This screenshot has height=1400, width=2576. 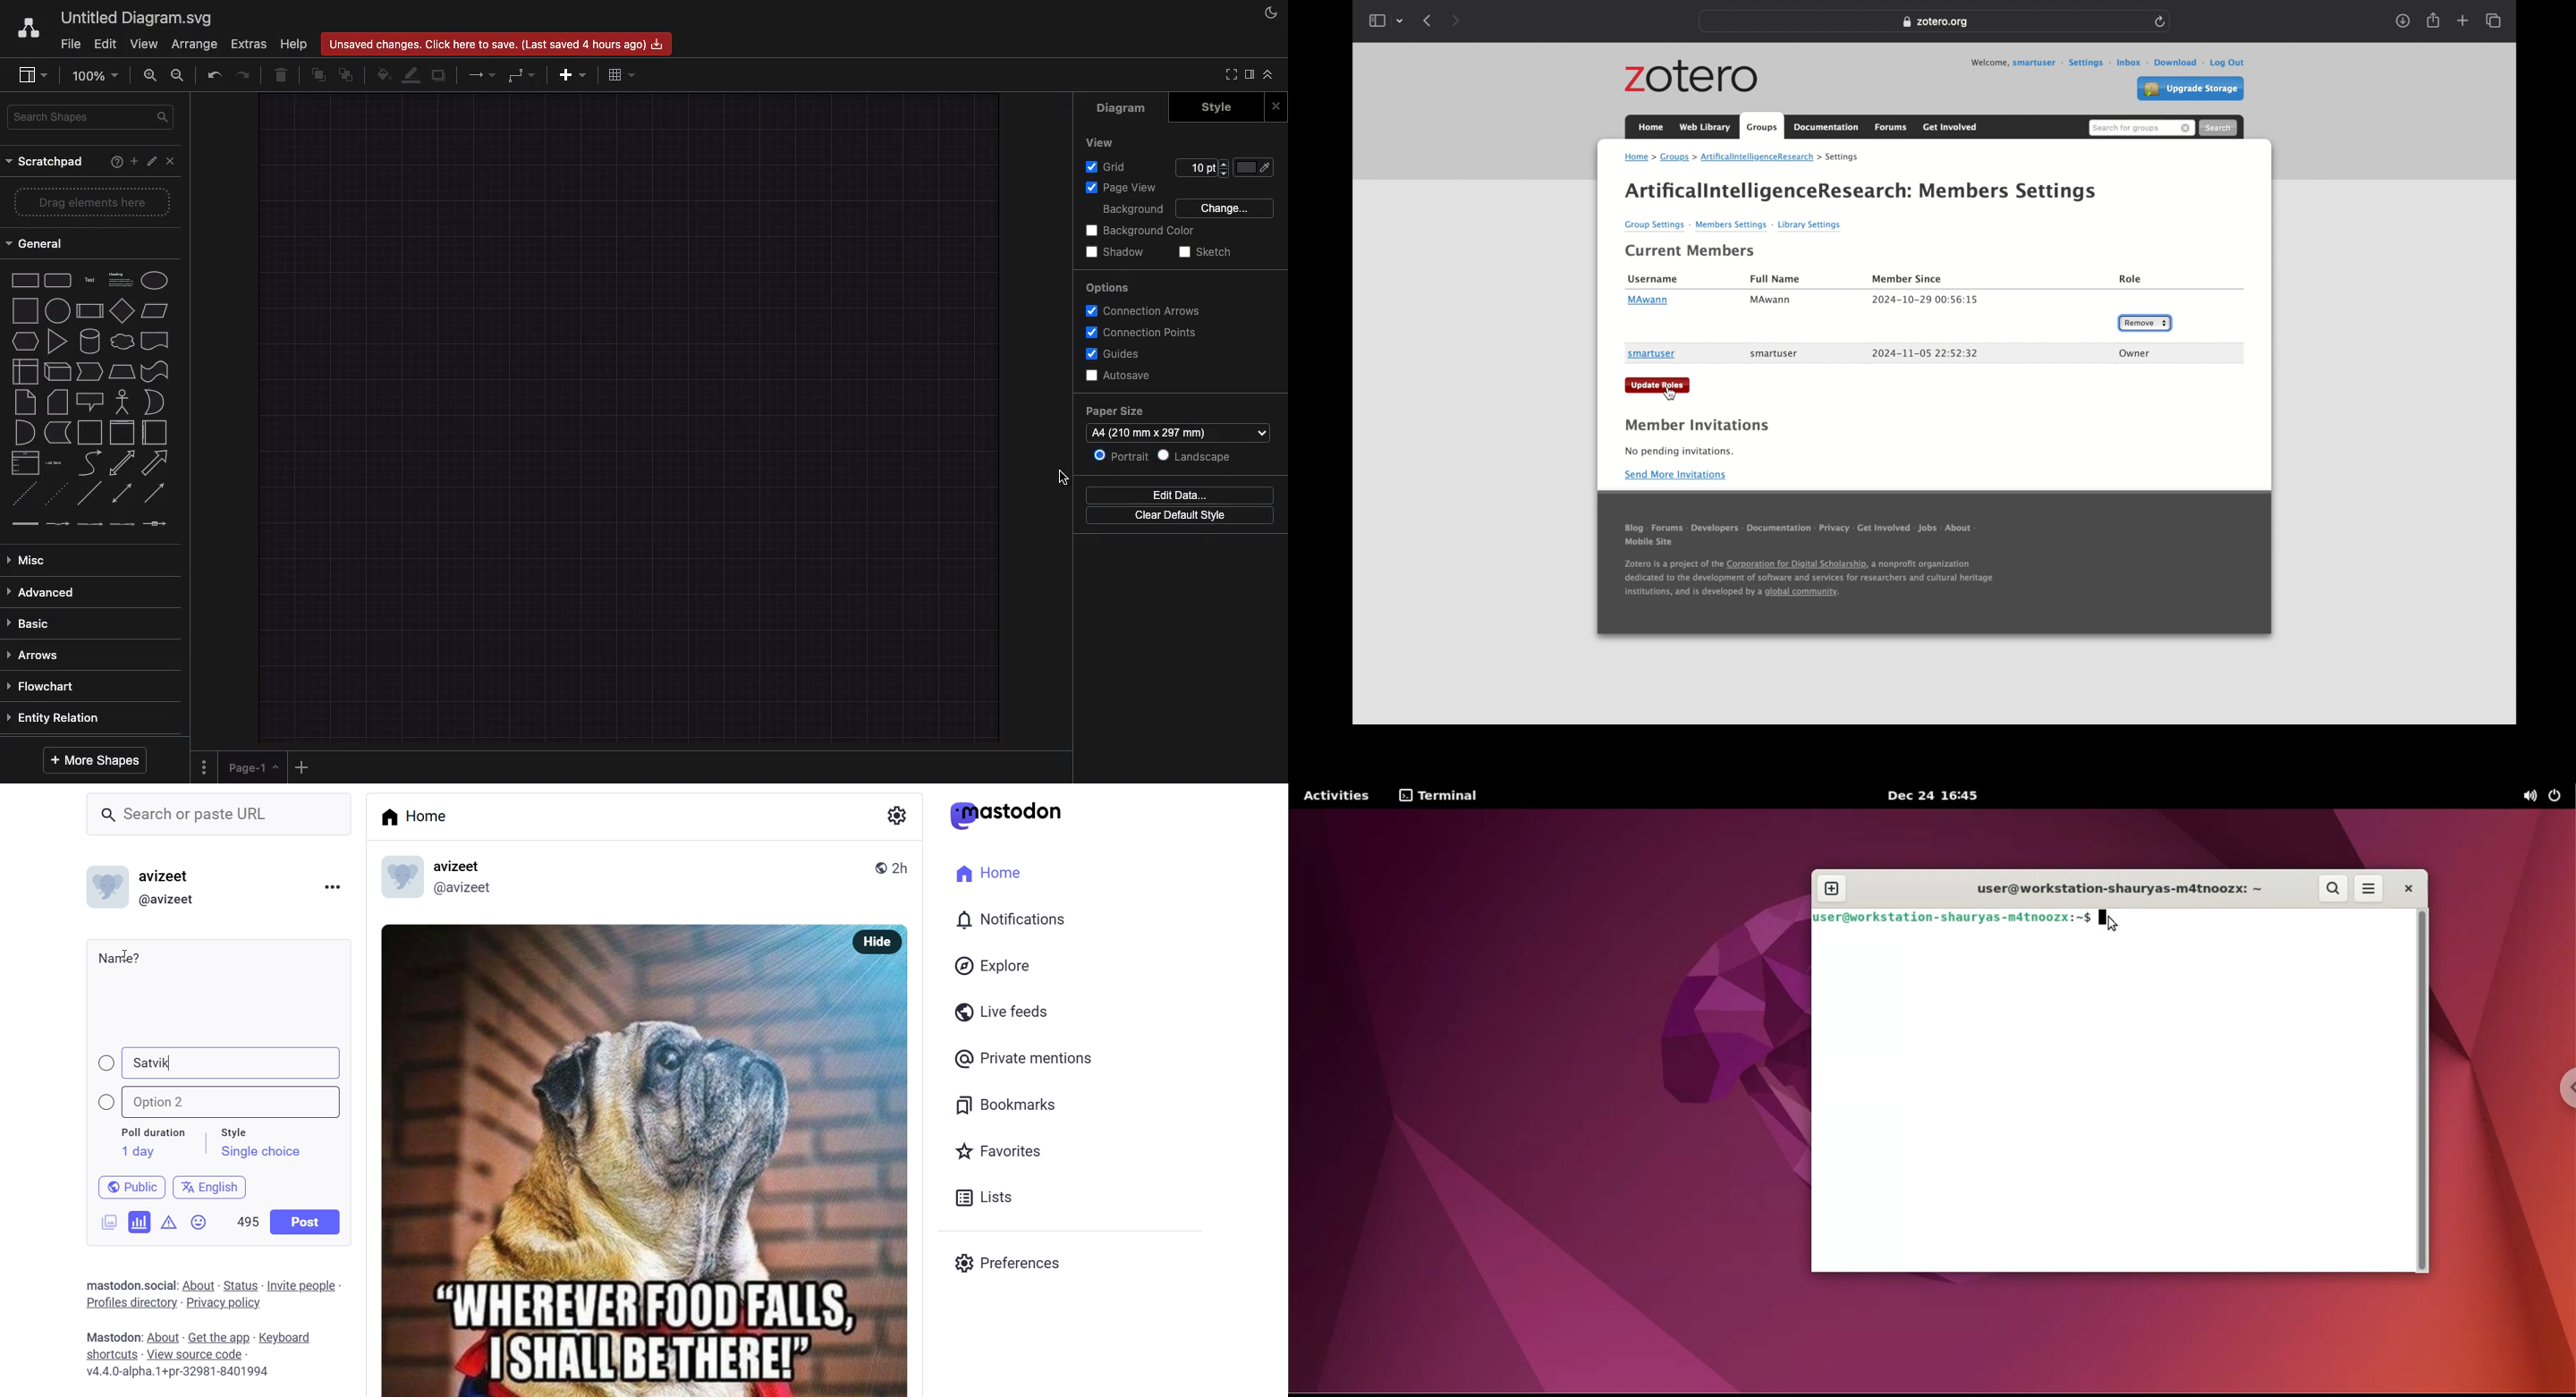 I want to click on tab group picker, so click(x=1400, y=21).